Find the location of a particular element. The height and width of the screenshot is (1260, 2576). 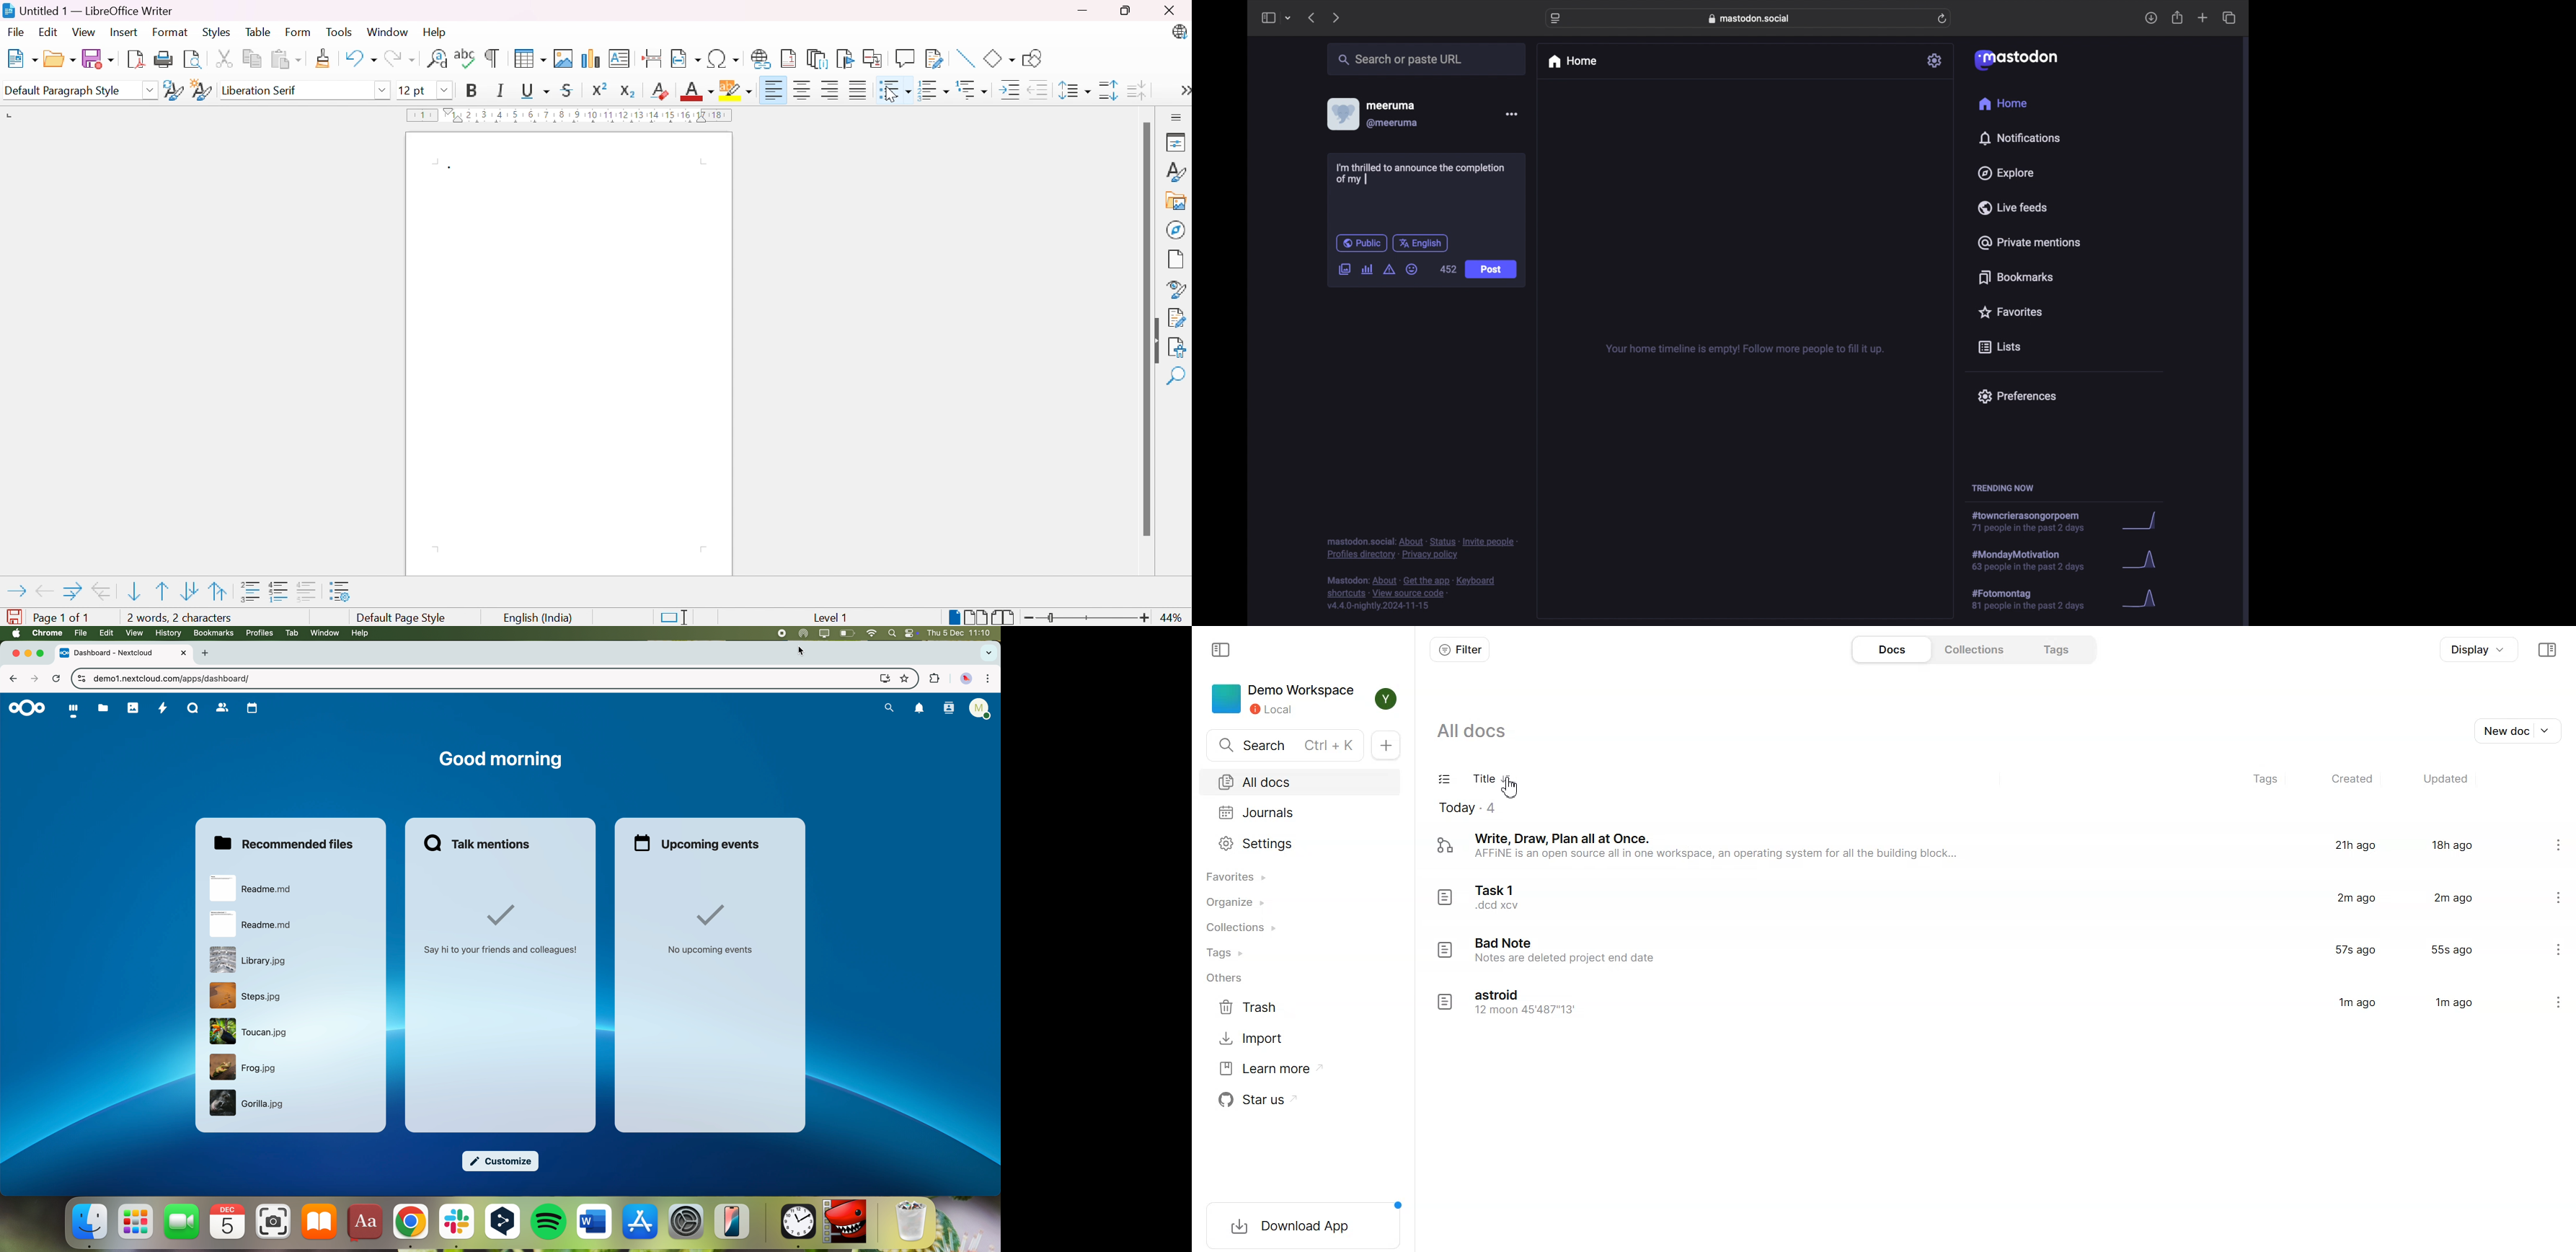

your home timeline is  empty! follow for more tips is located at coordinates (1743, 350).